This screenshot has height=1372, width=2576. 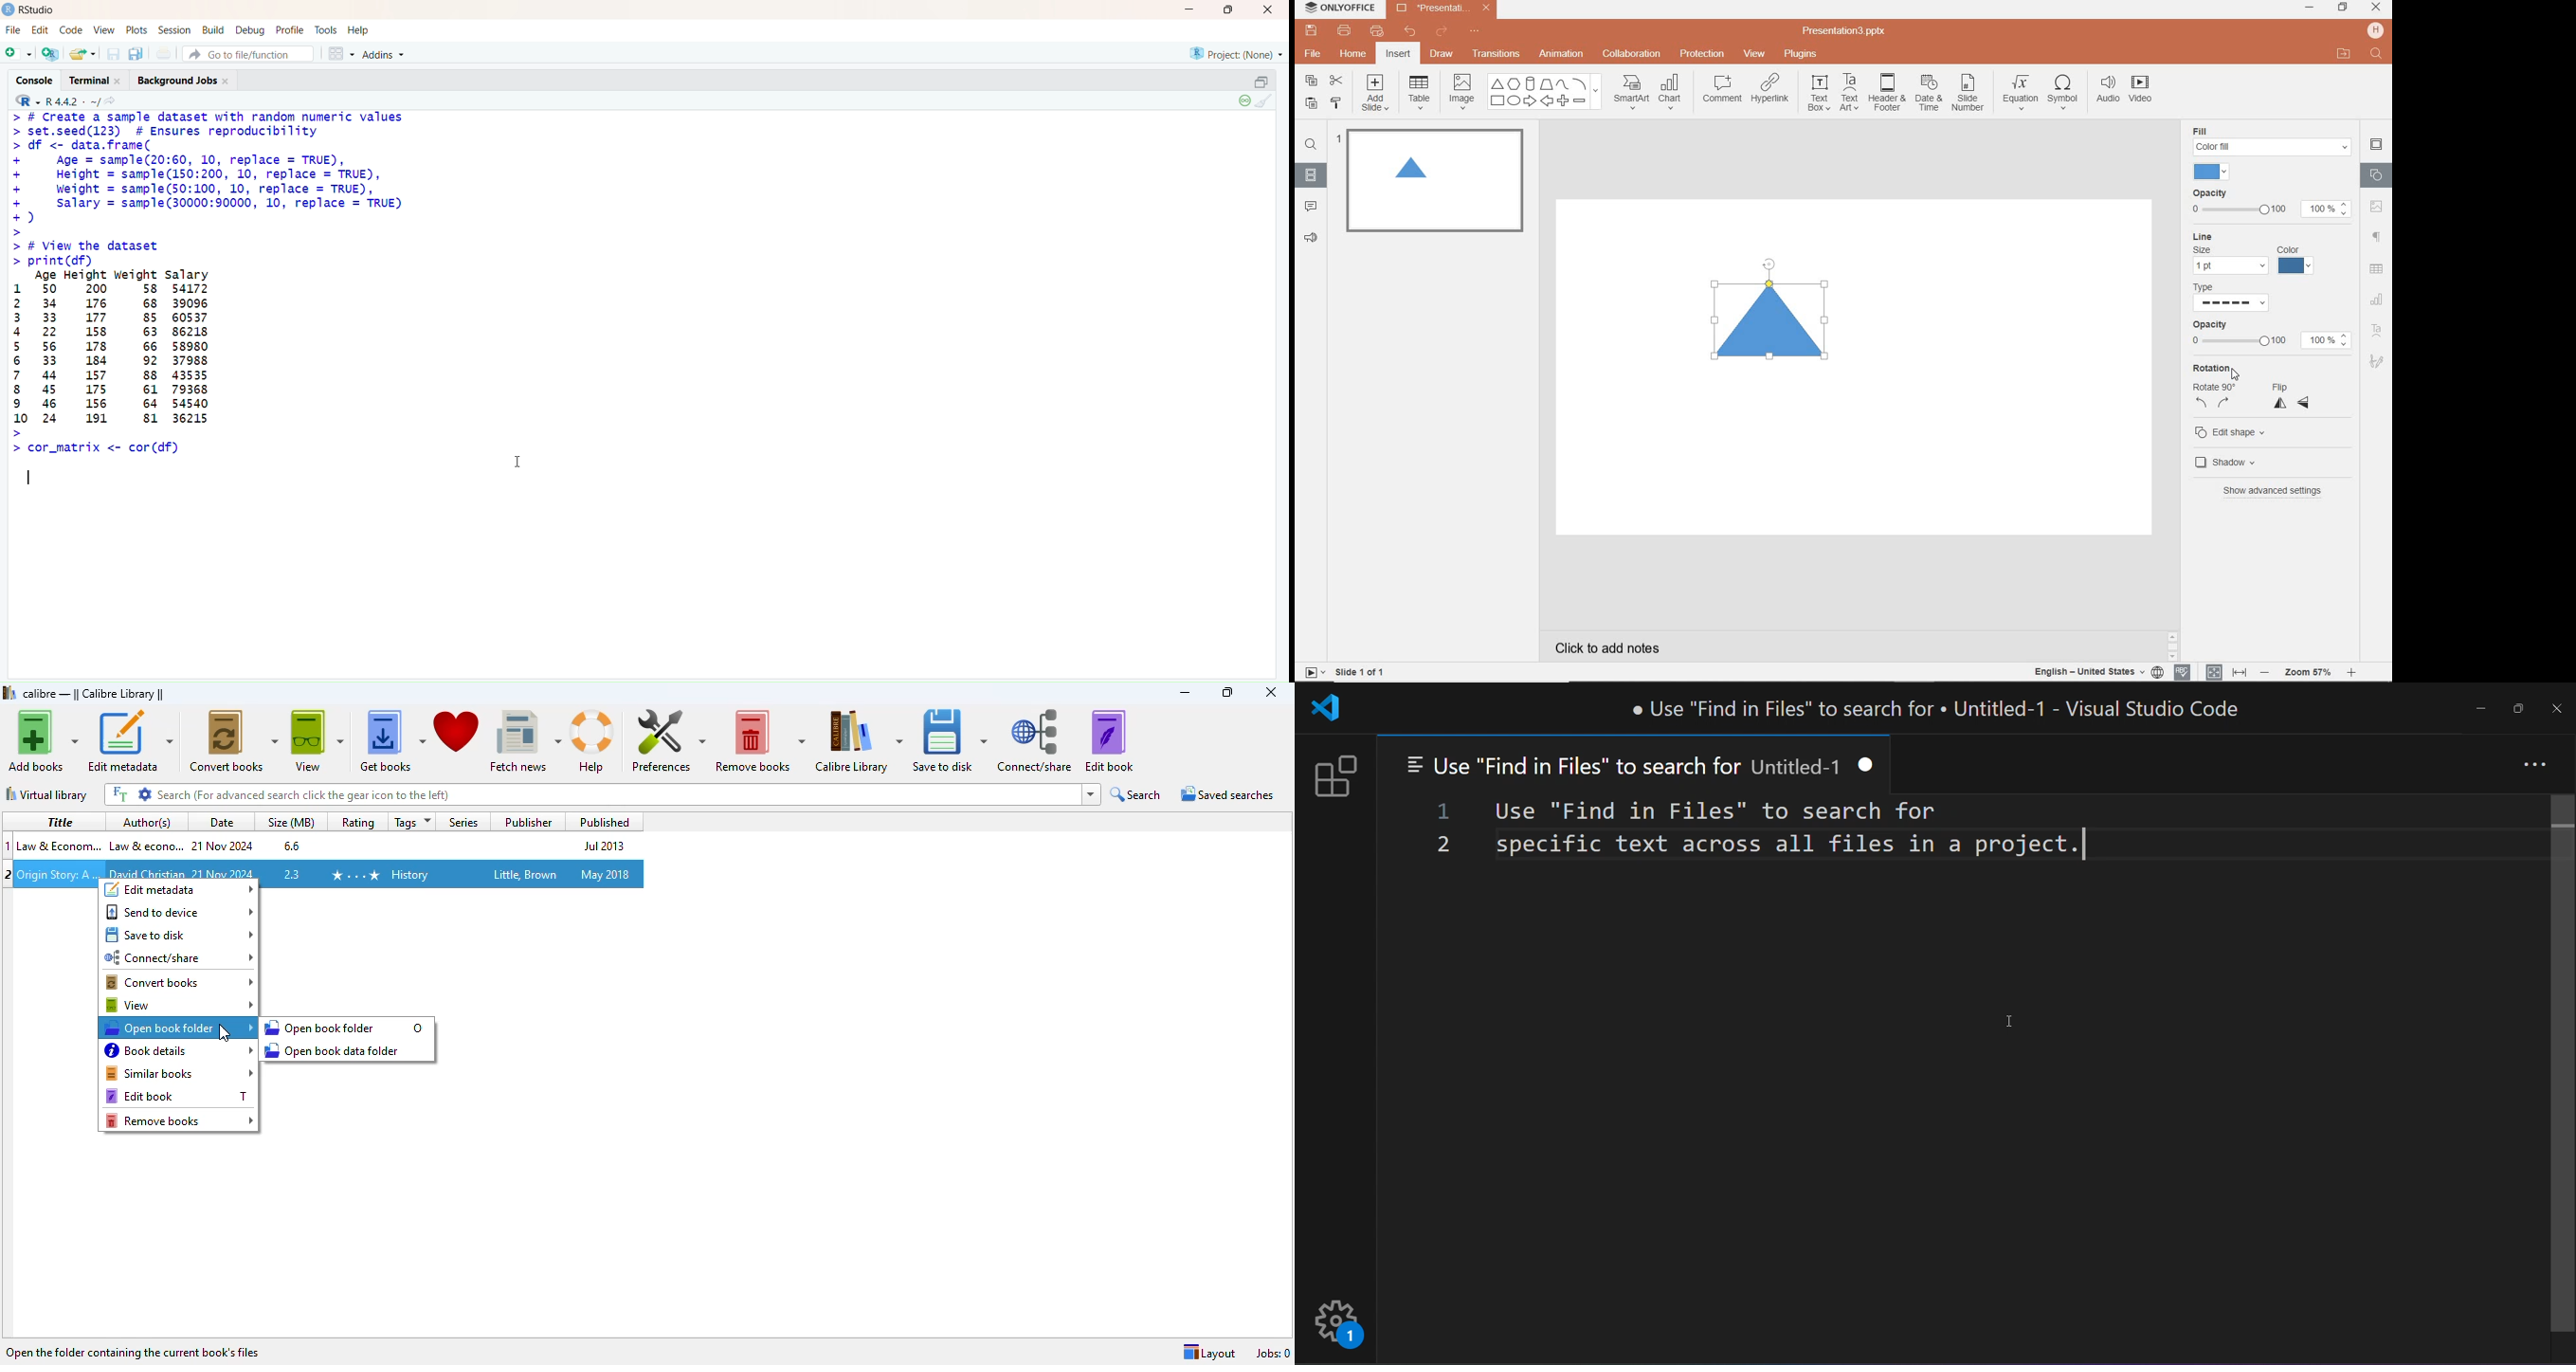 I want to click on Restore, so click(x=1261, y=82).